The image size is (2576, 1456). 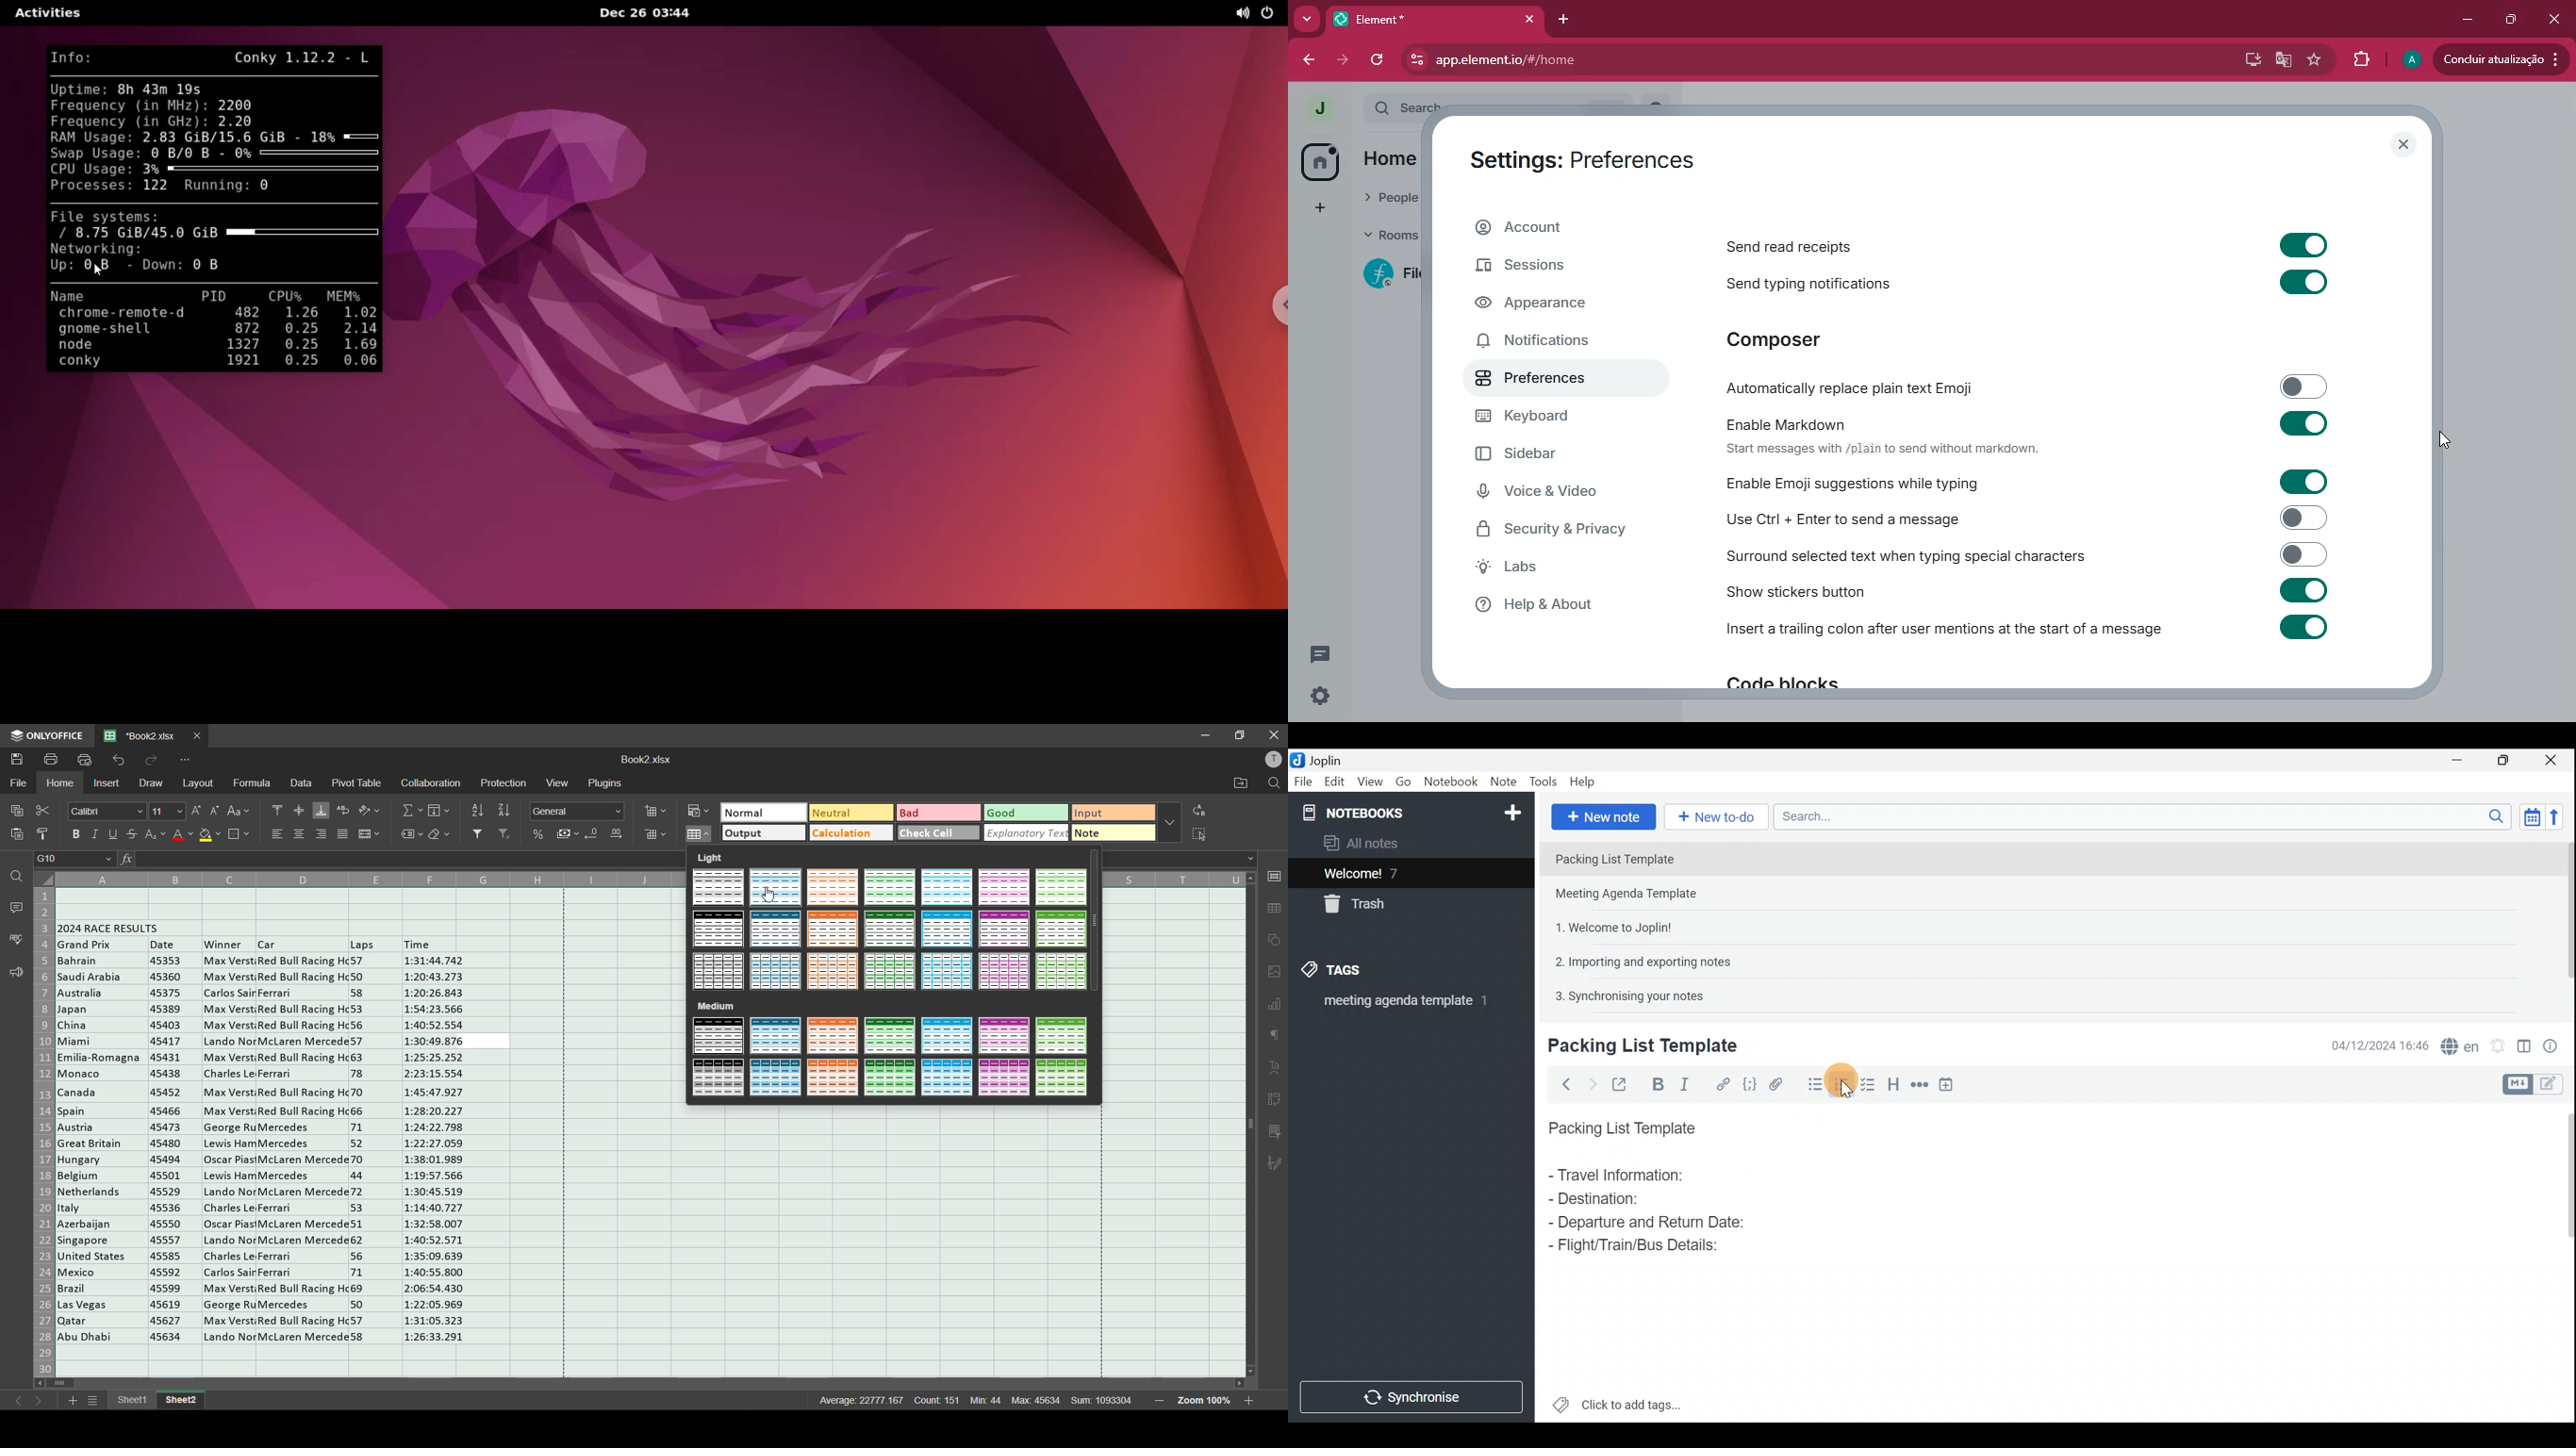 What do you see at coordinates (1844, 1089) in the screenshot?
I see `Cursor` at bounding box center [1844, 1089].